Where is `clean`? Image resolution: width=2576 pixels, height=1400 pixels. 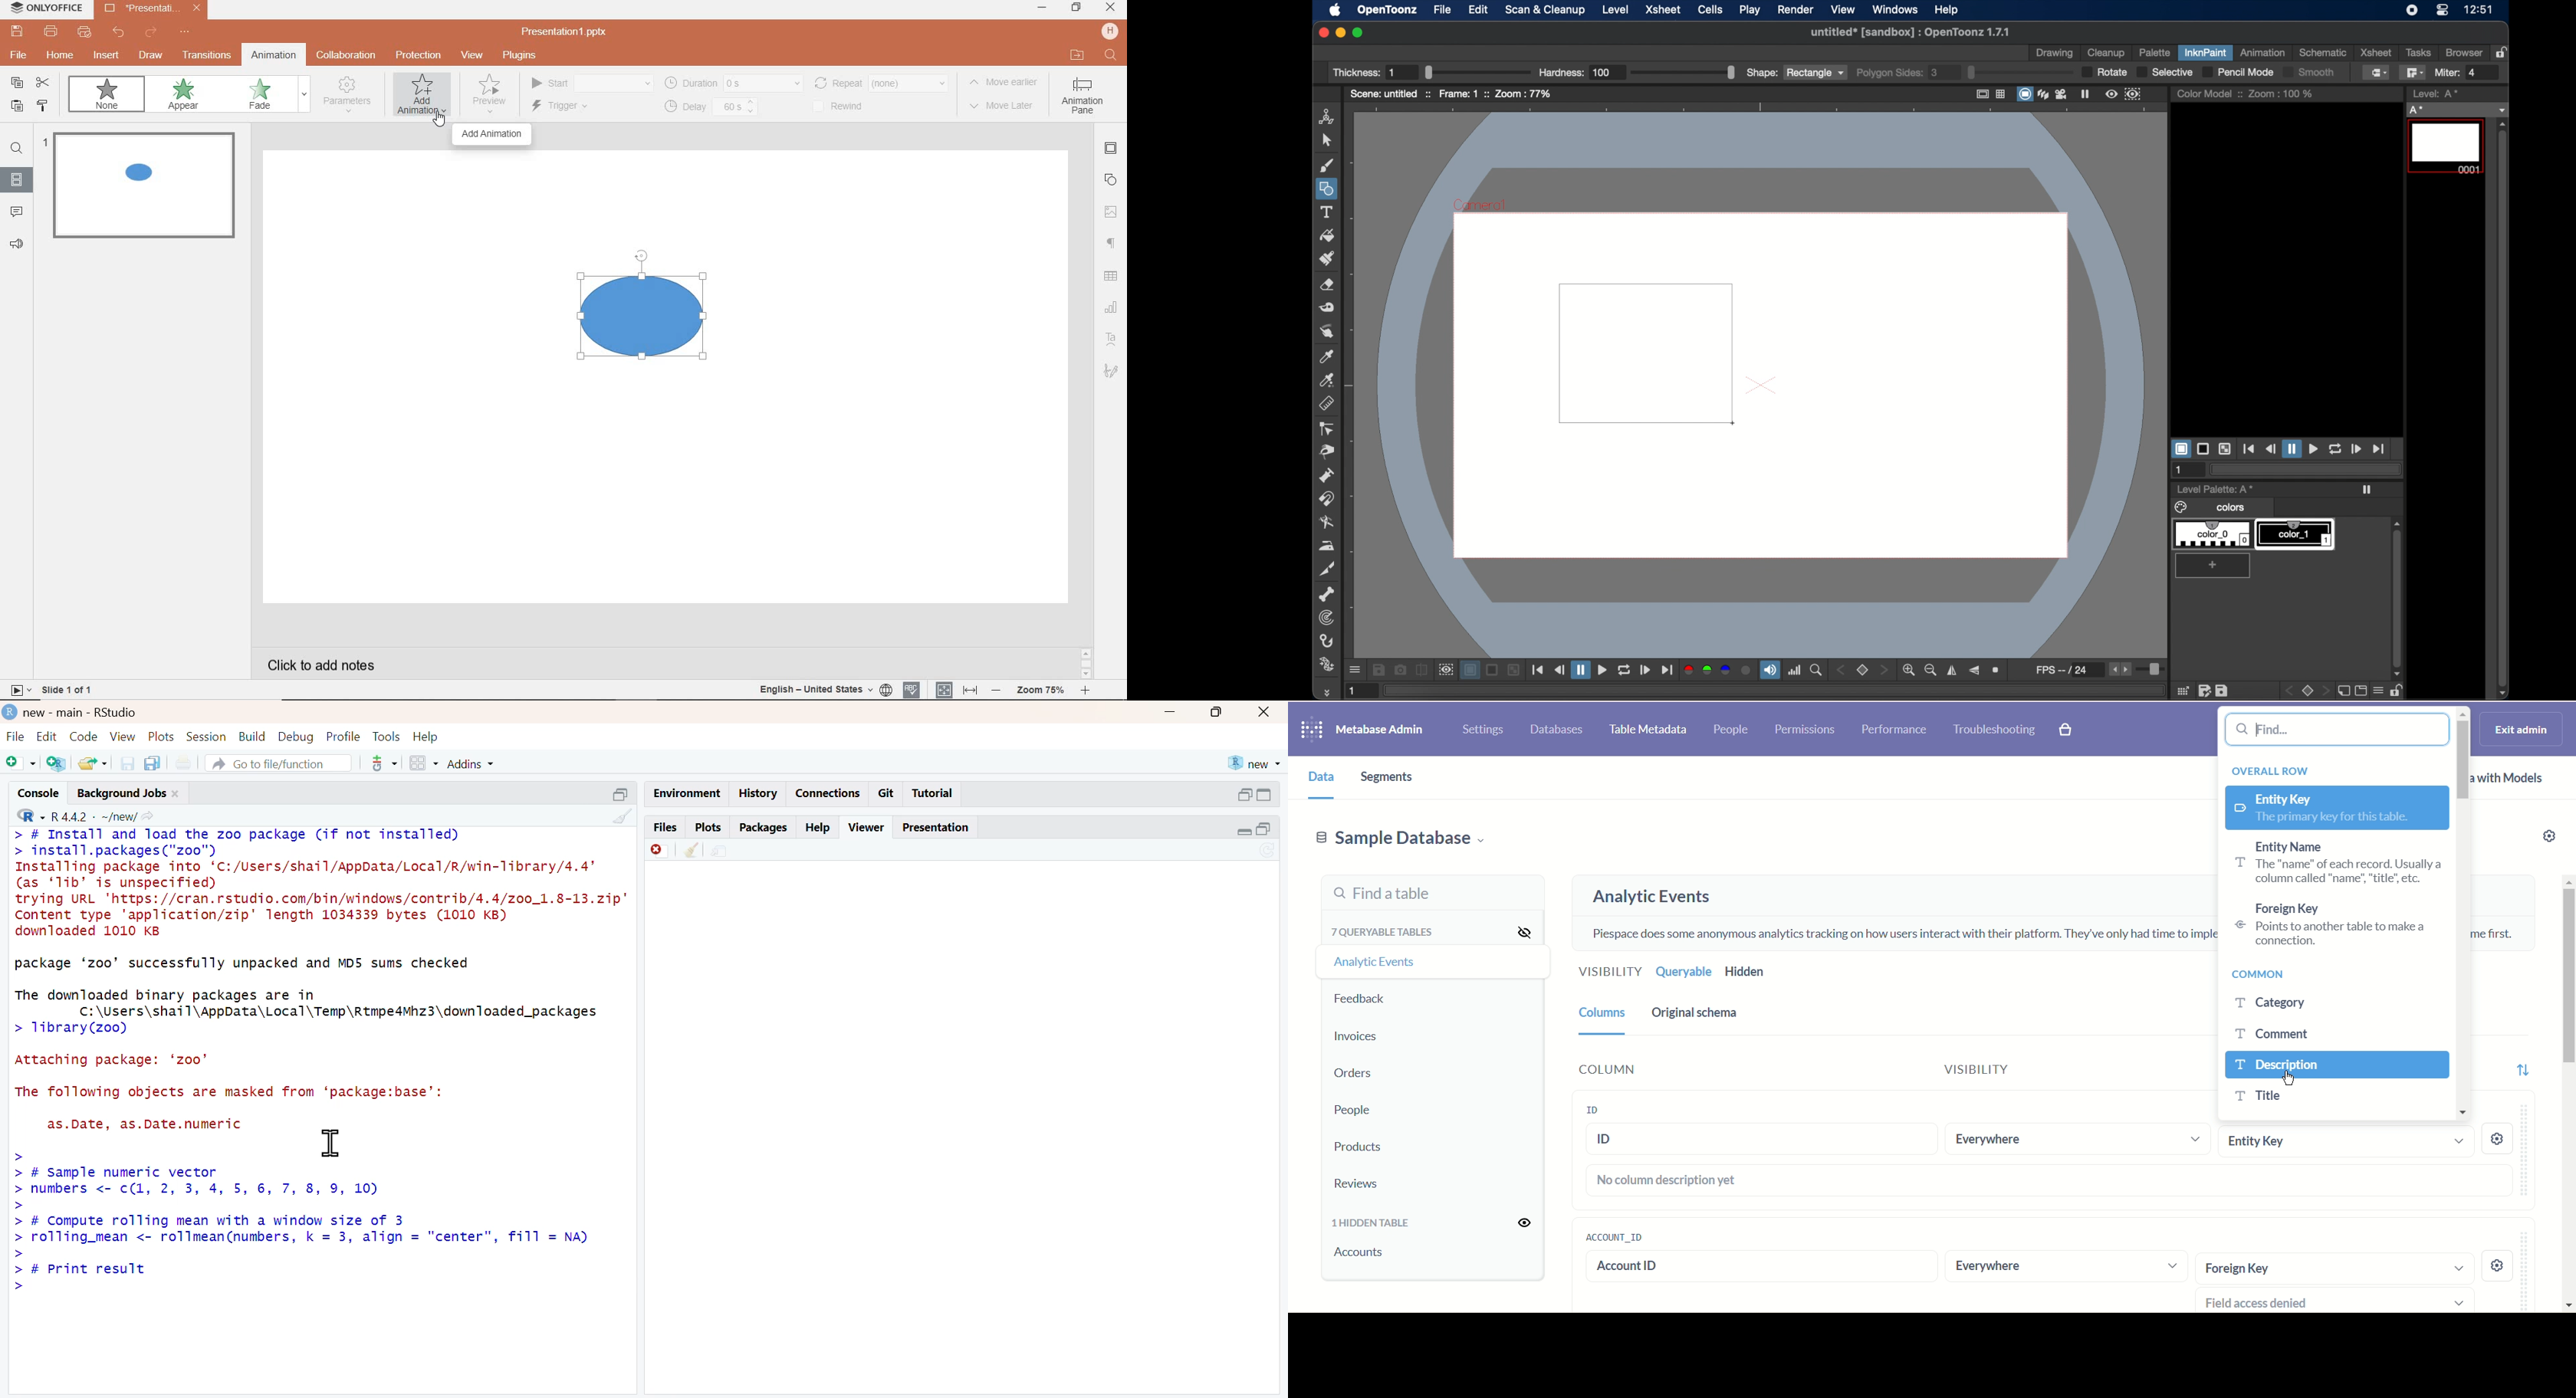
clean is located at coordinates (623, 815).